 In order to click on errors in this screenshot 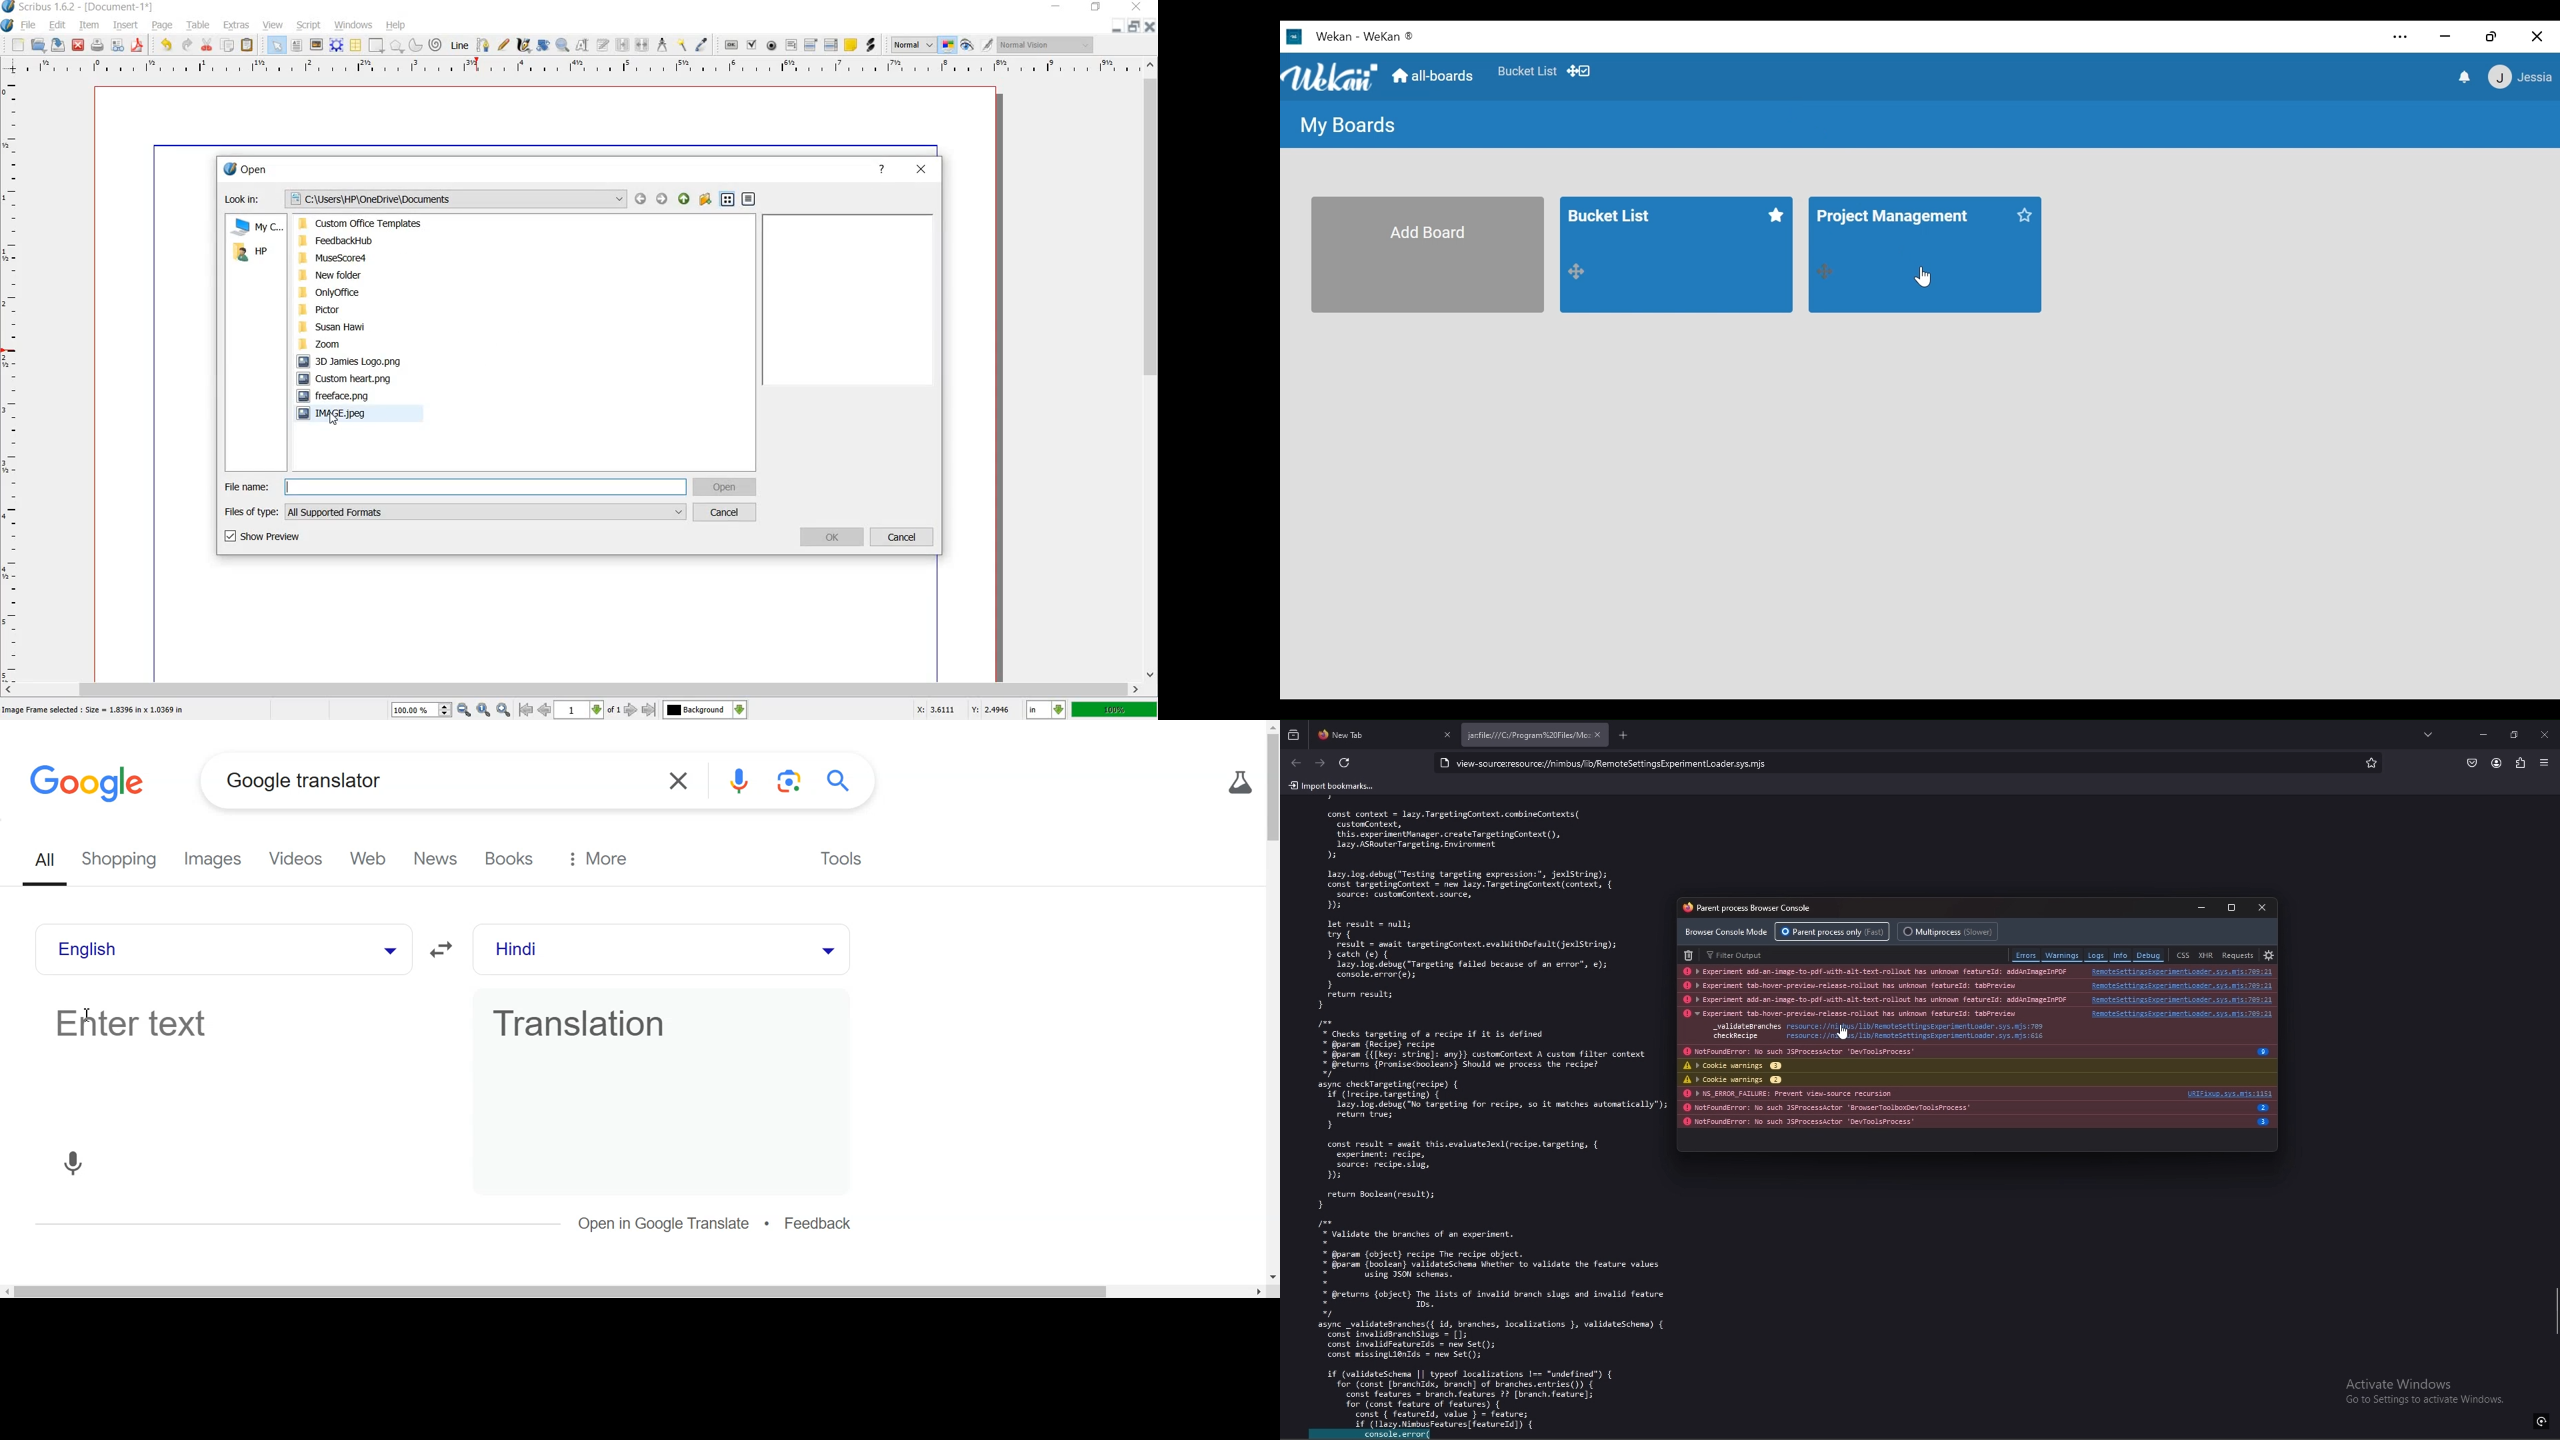, I will do `click(2026, 955)`.